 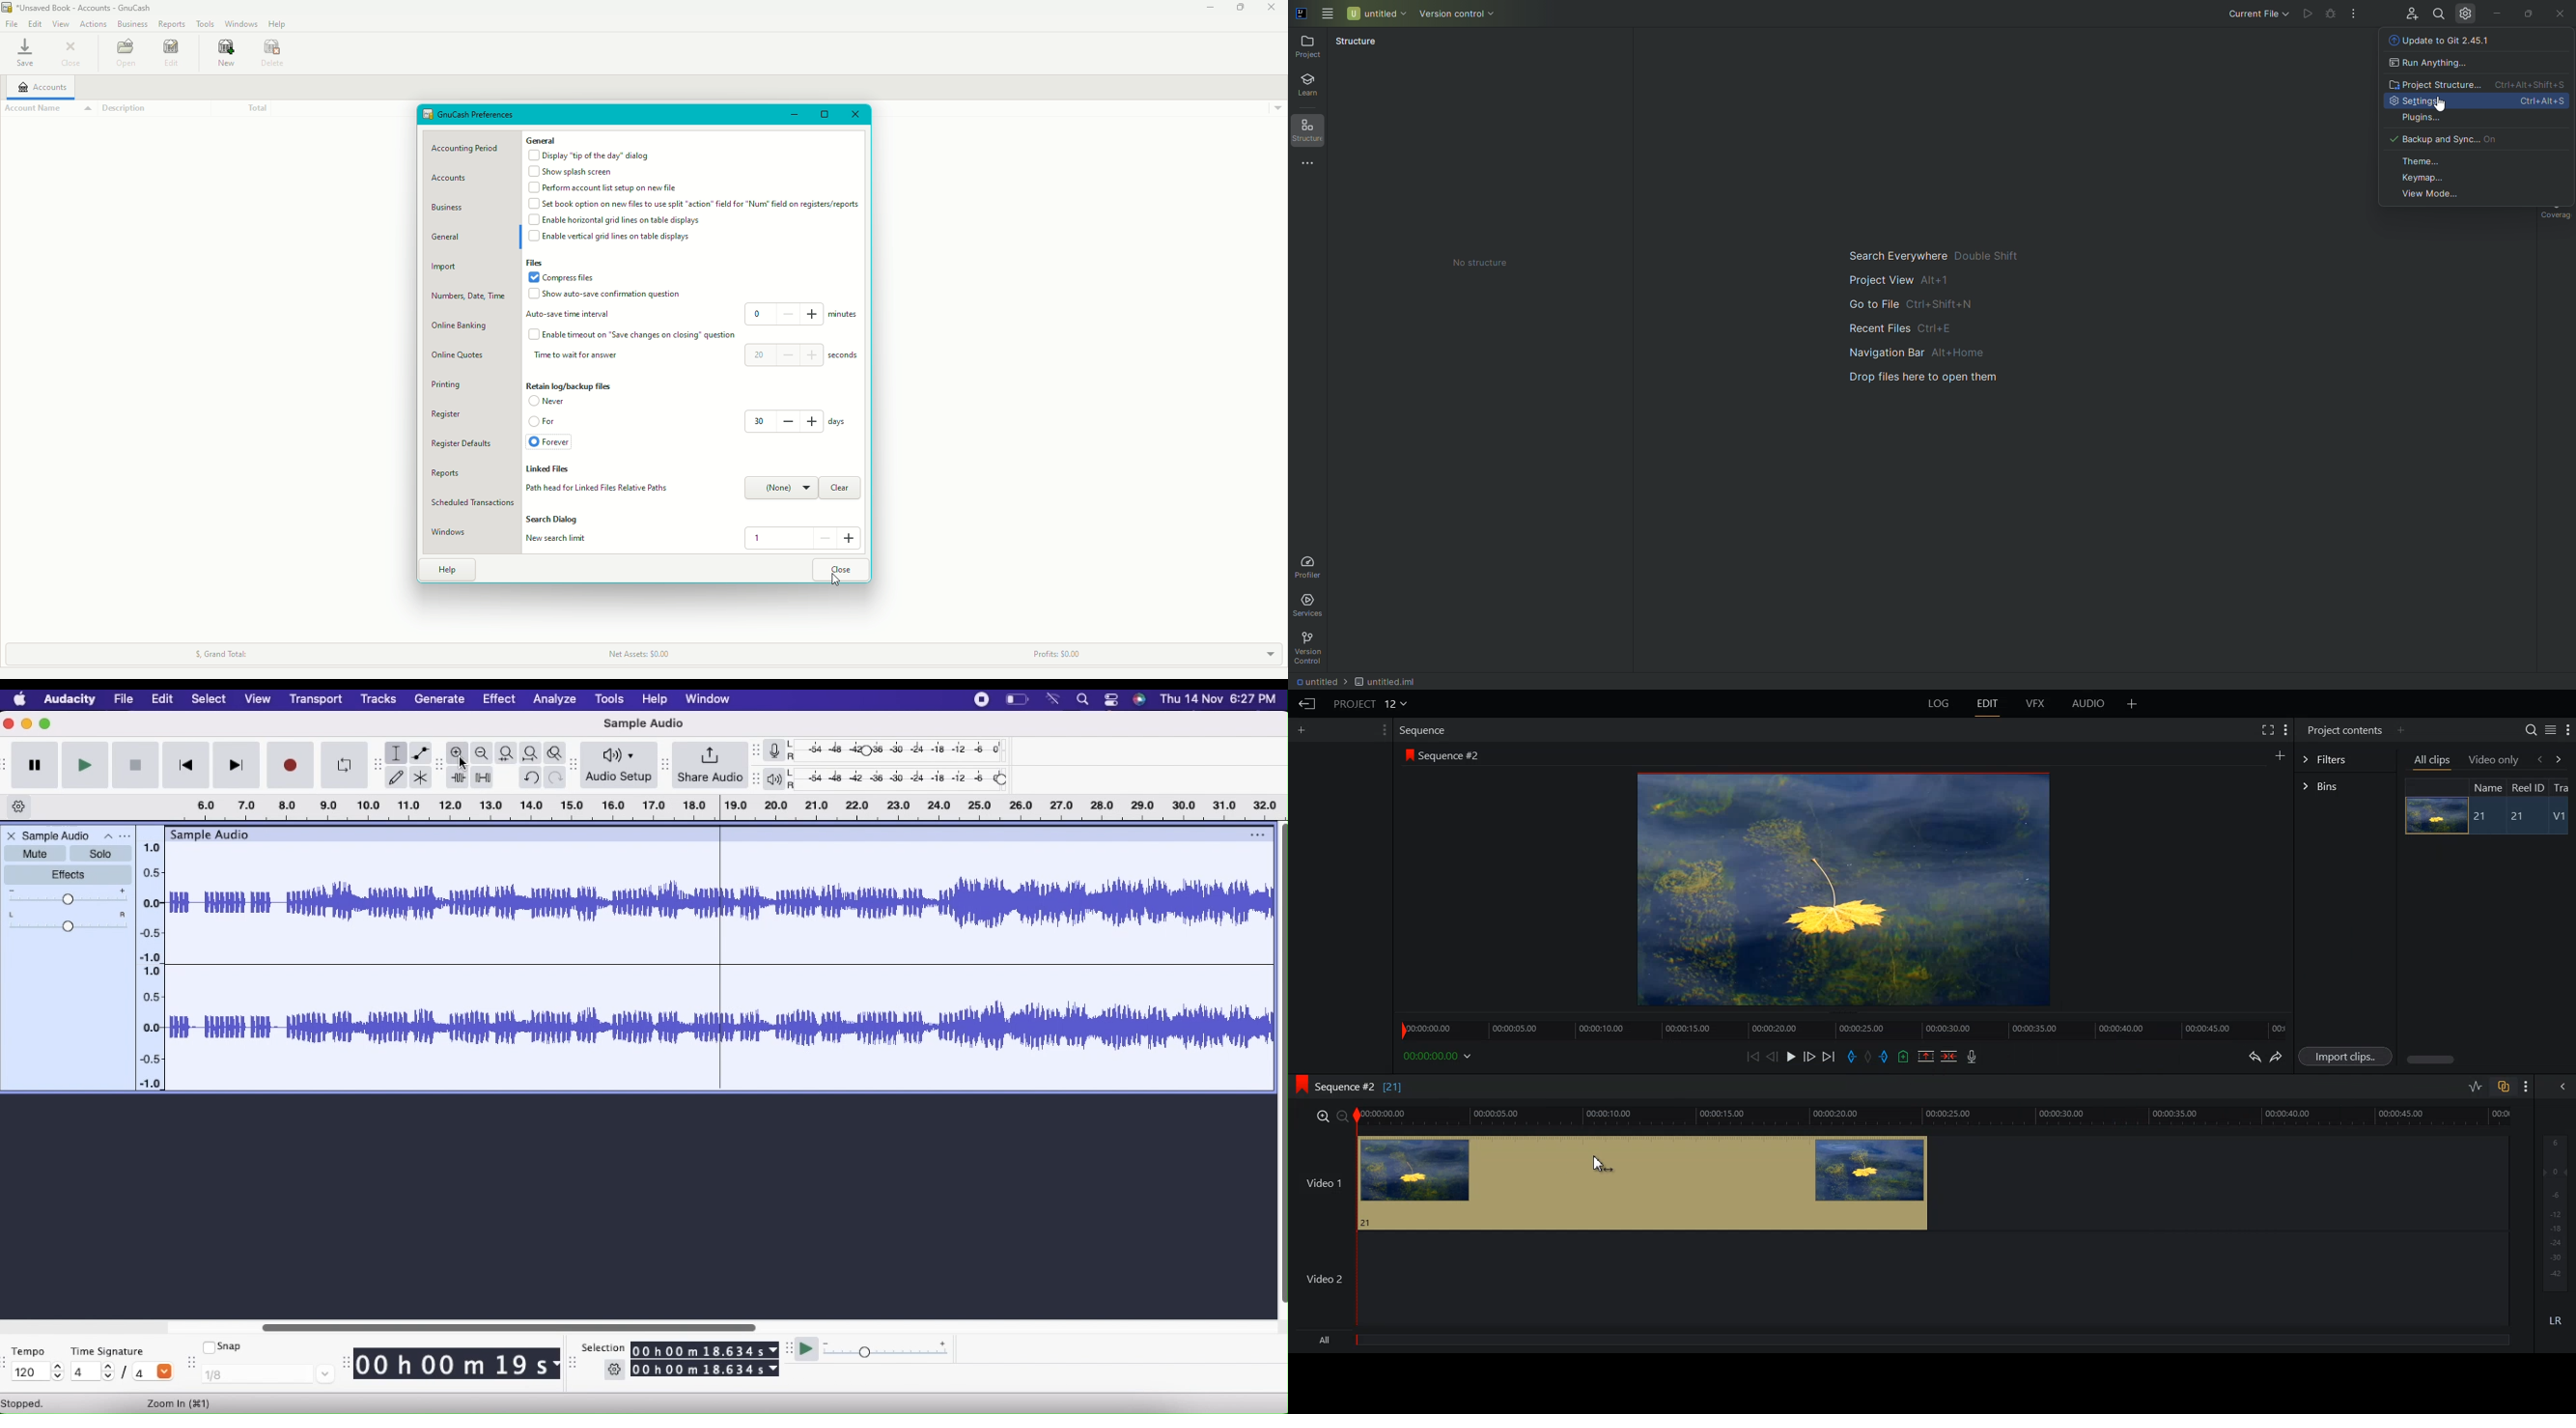 I want to click on redo, so click(x=534, y=778).